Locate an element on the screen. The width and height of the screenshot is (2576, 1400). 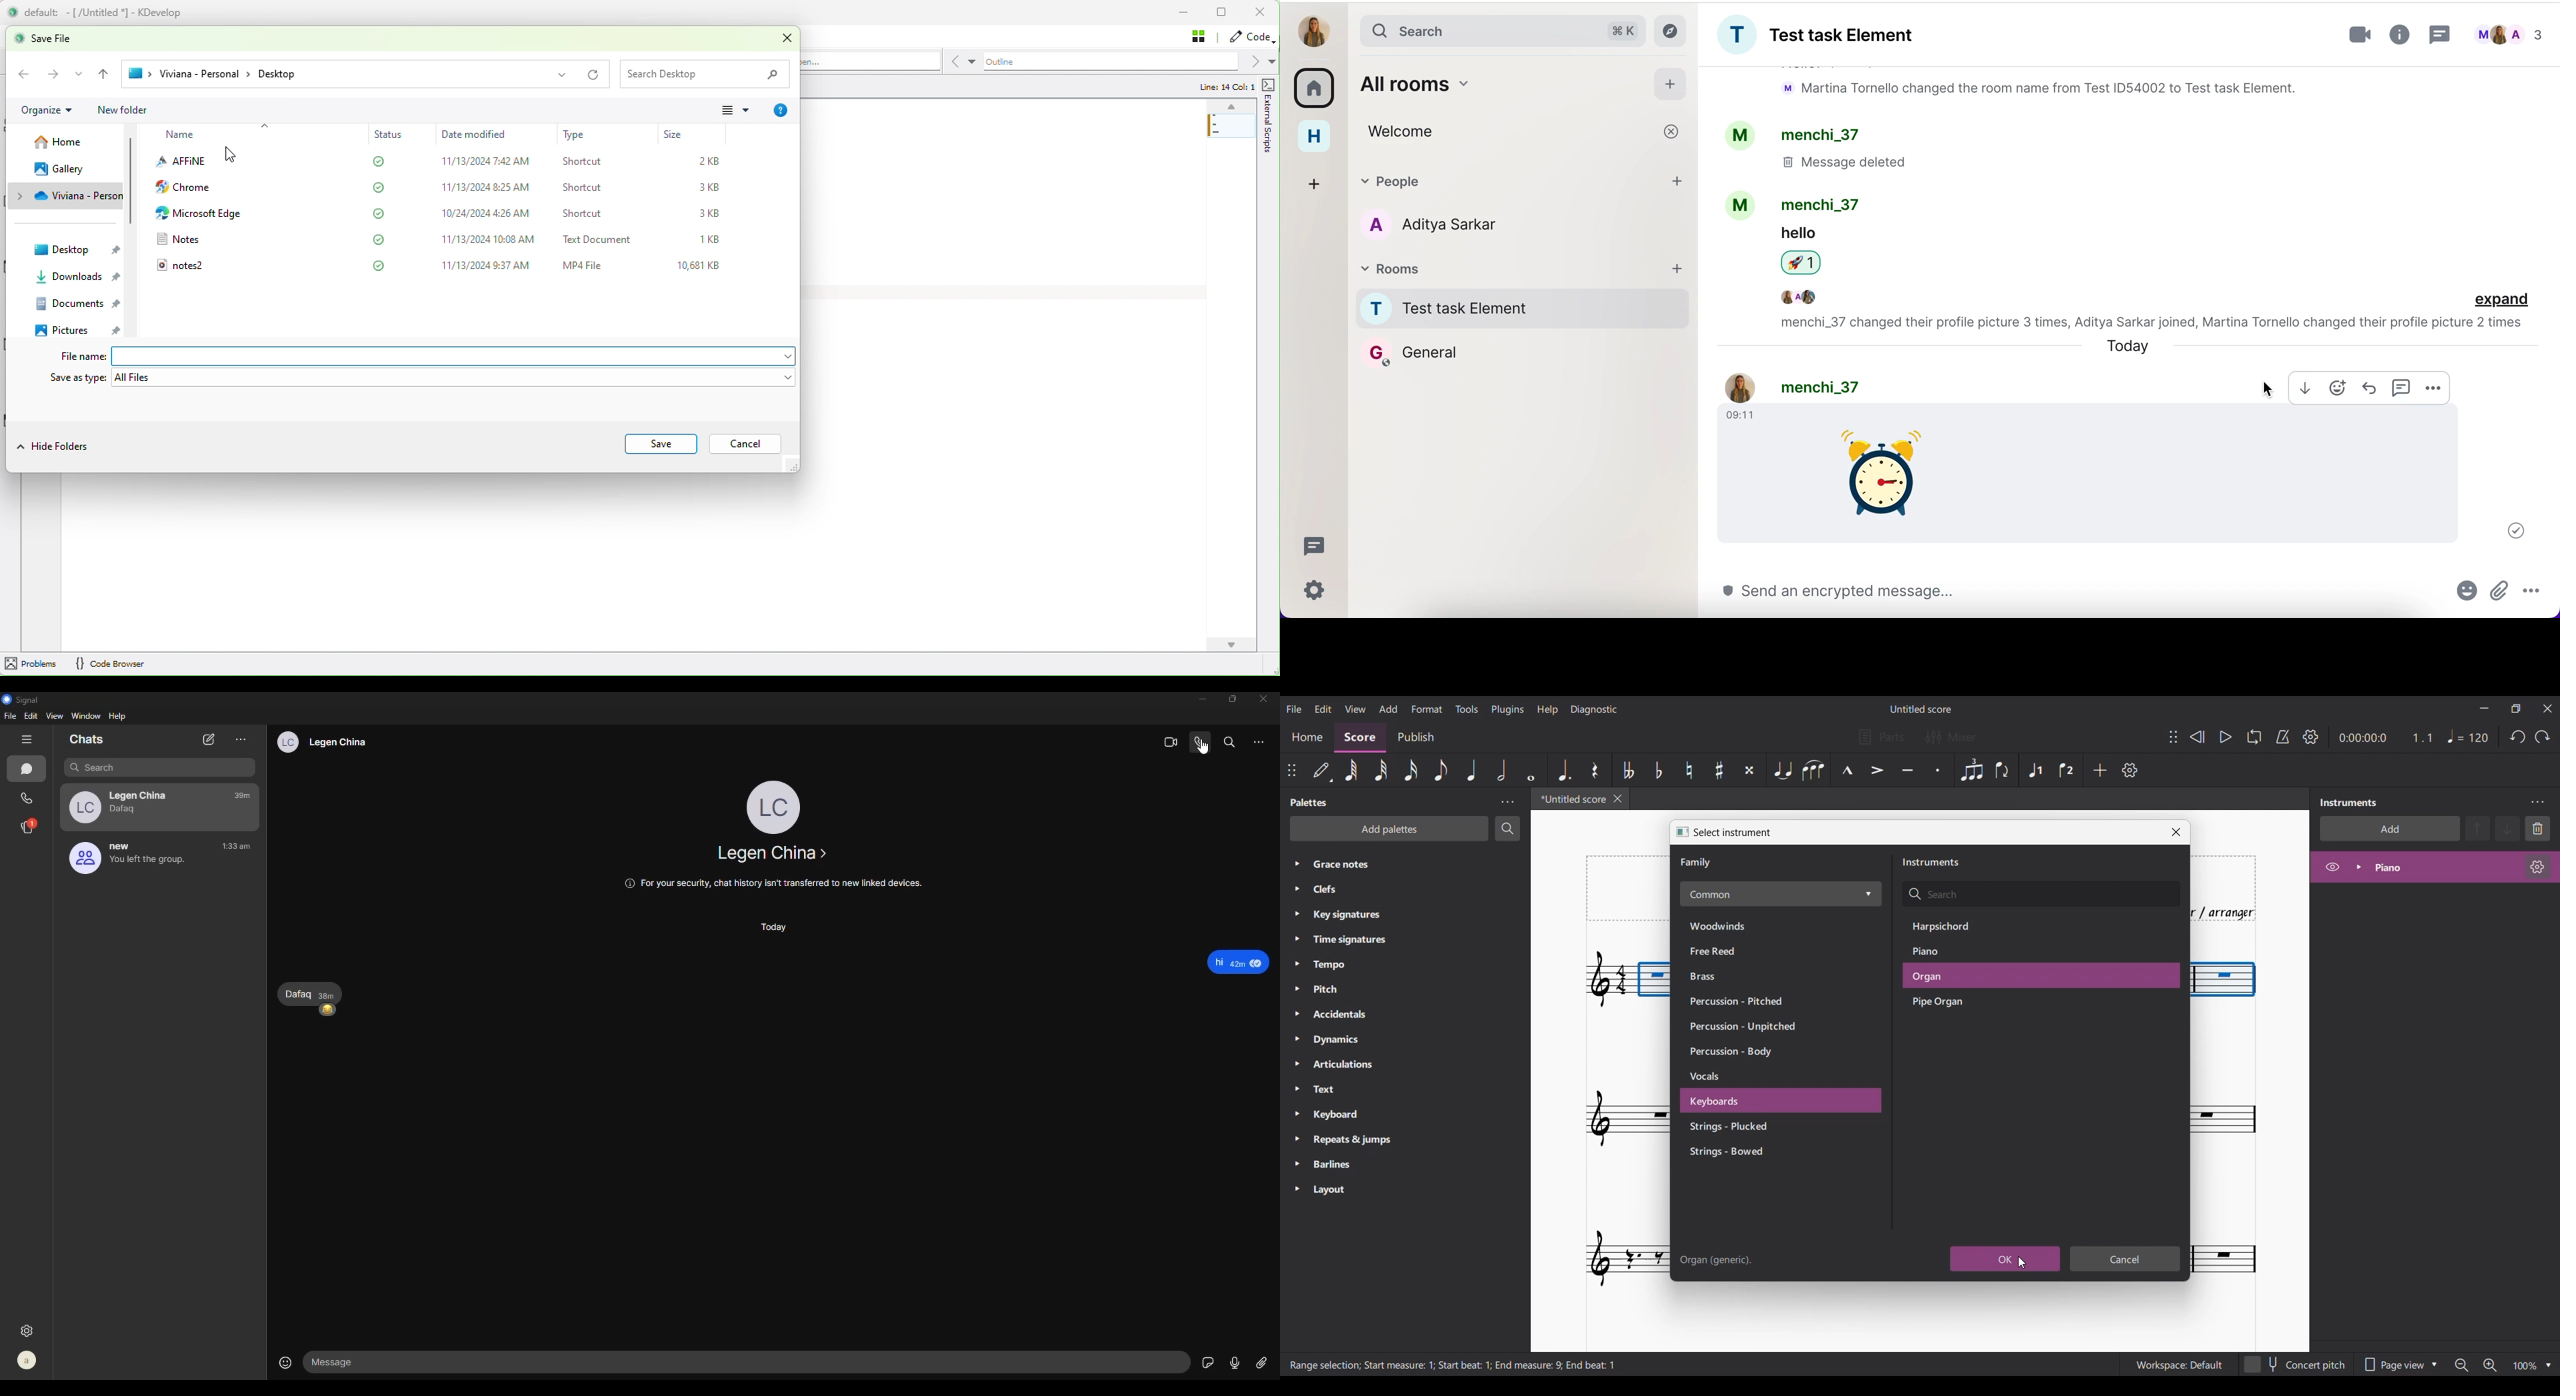
chat is located at coordinates (31, 769).